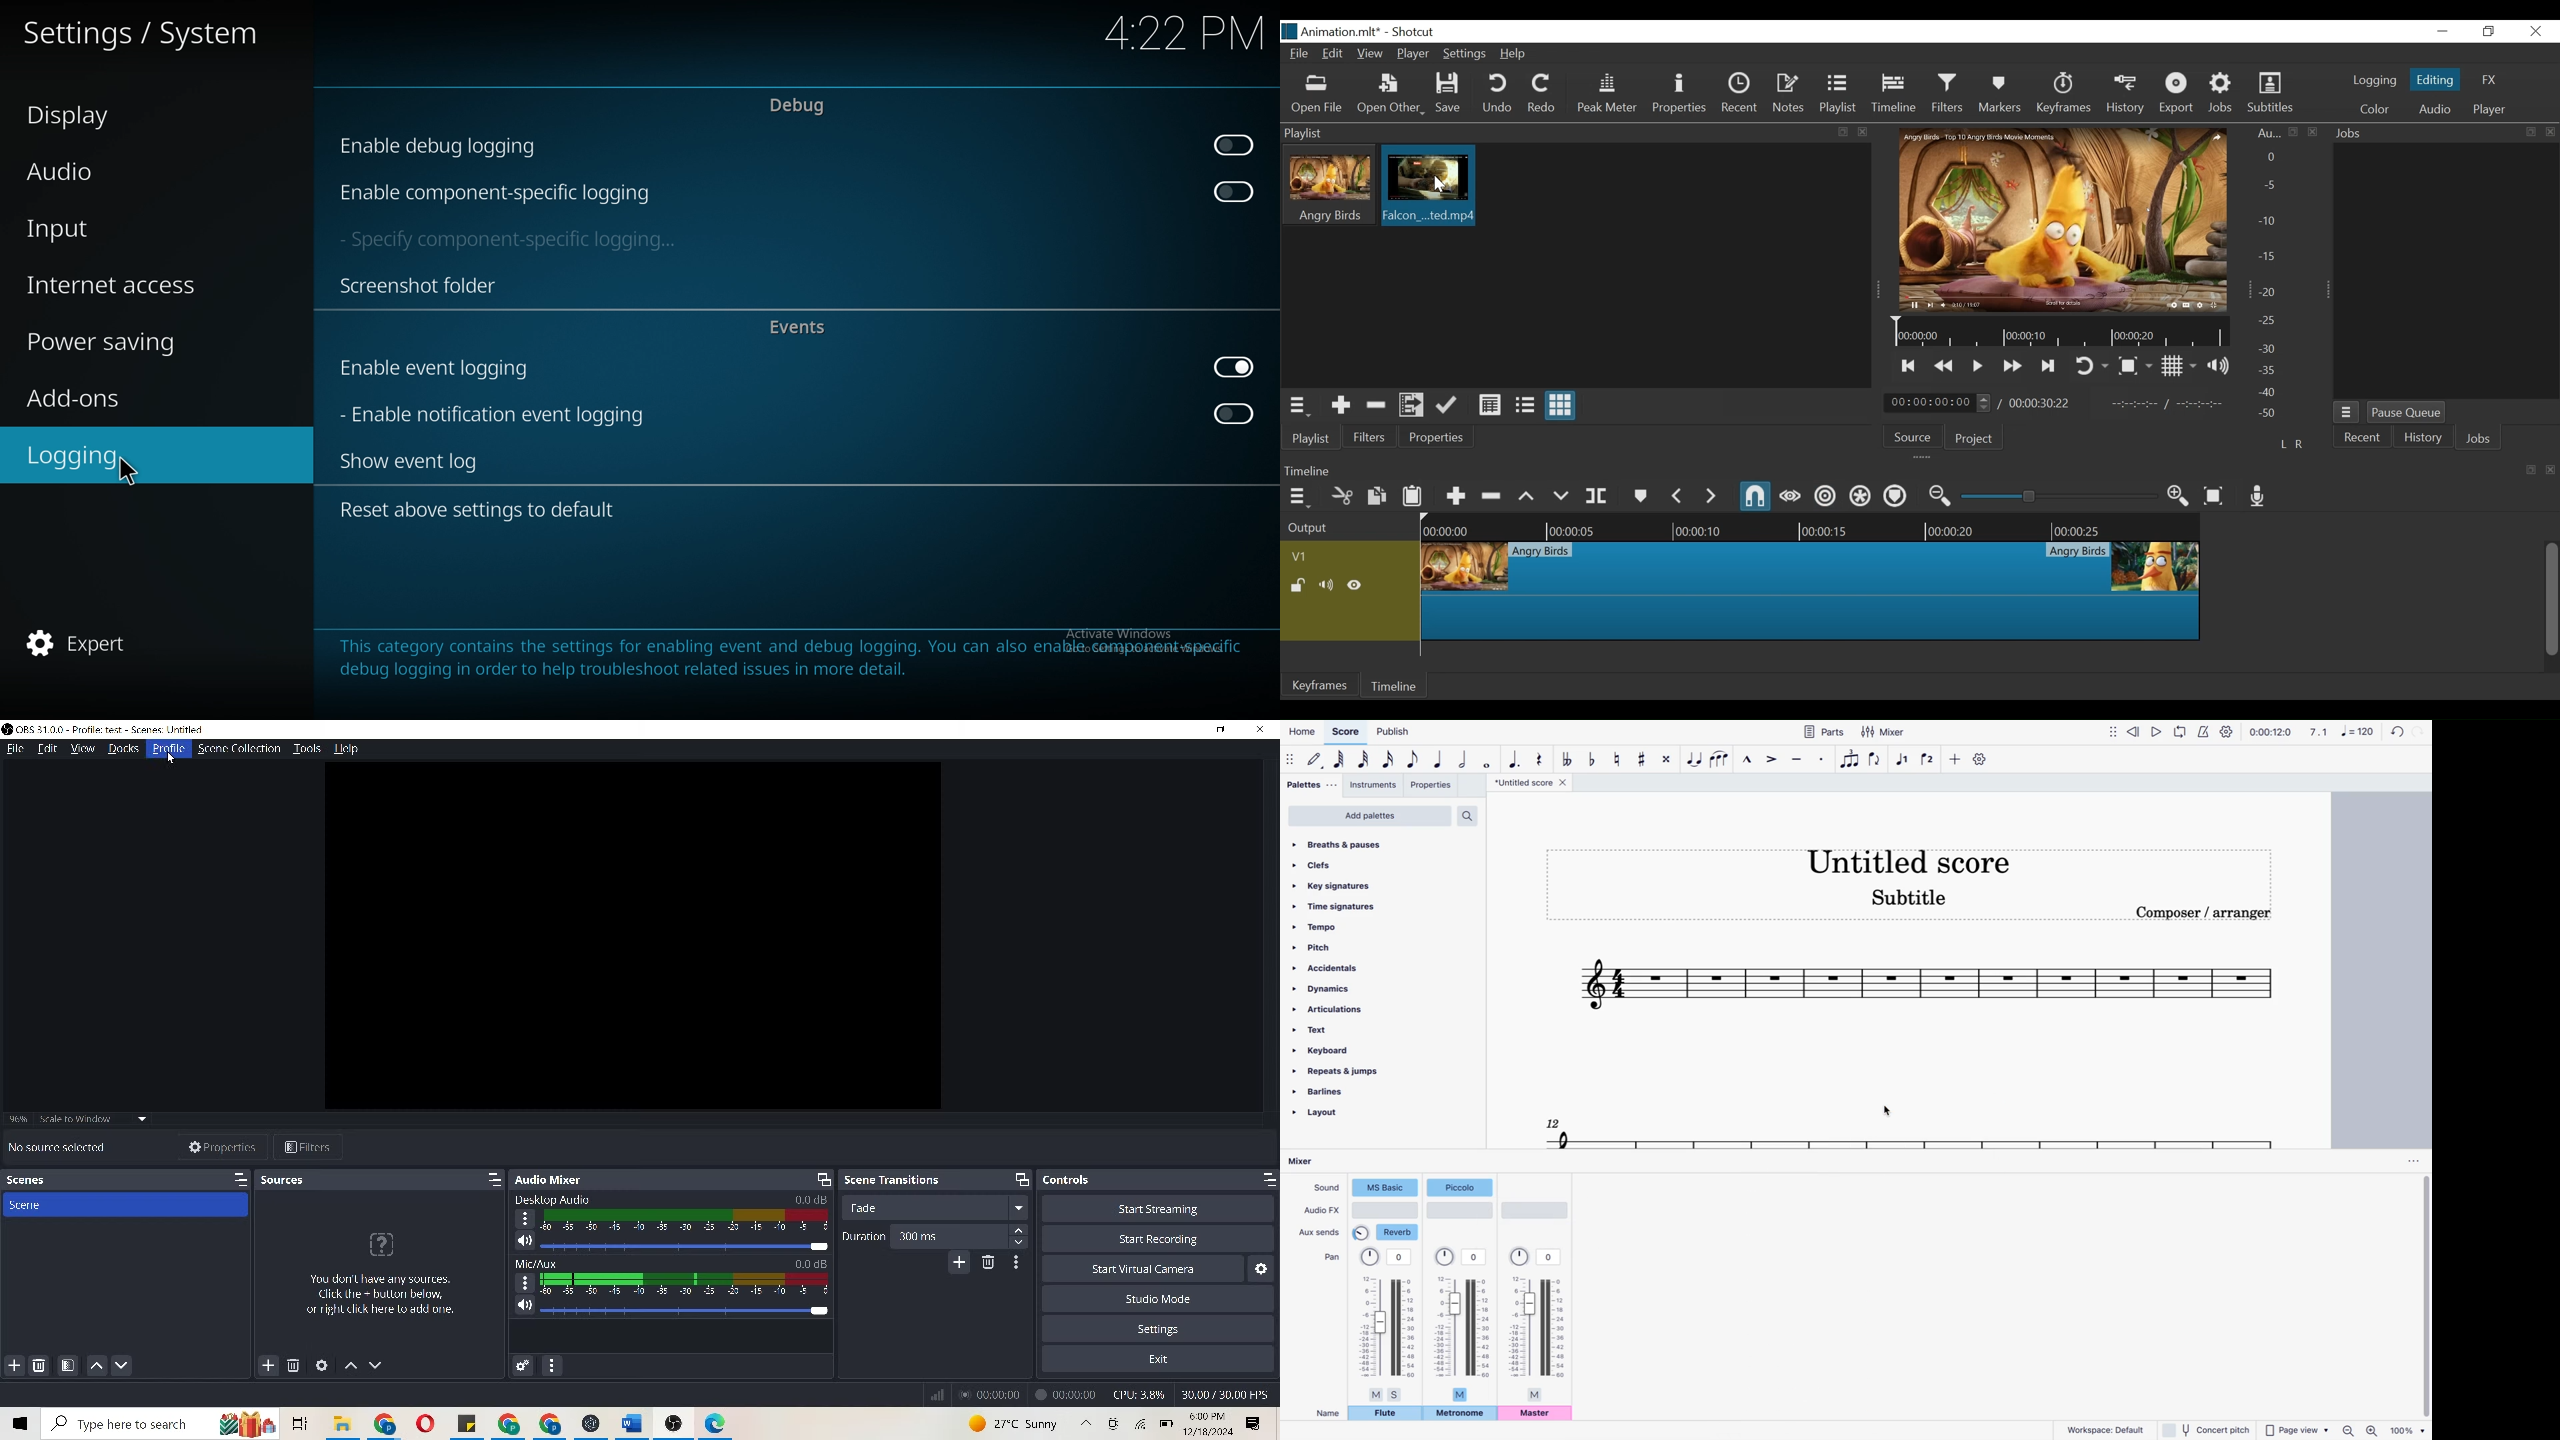 This screenshot has height=1456, width=2576. I want to click on Edit, so click(1333, 53).